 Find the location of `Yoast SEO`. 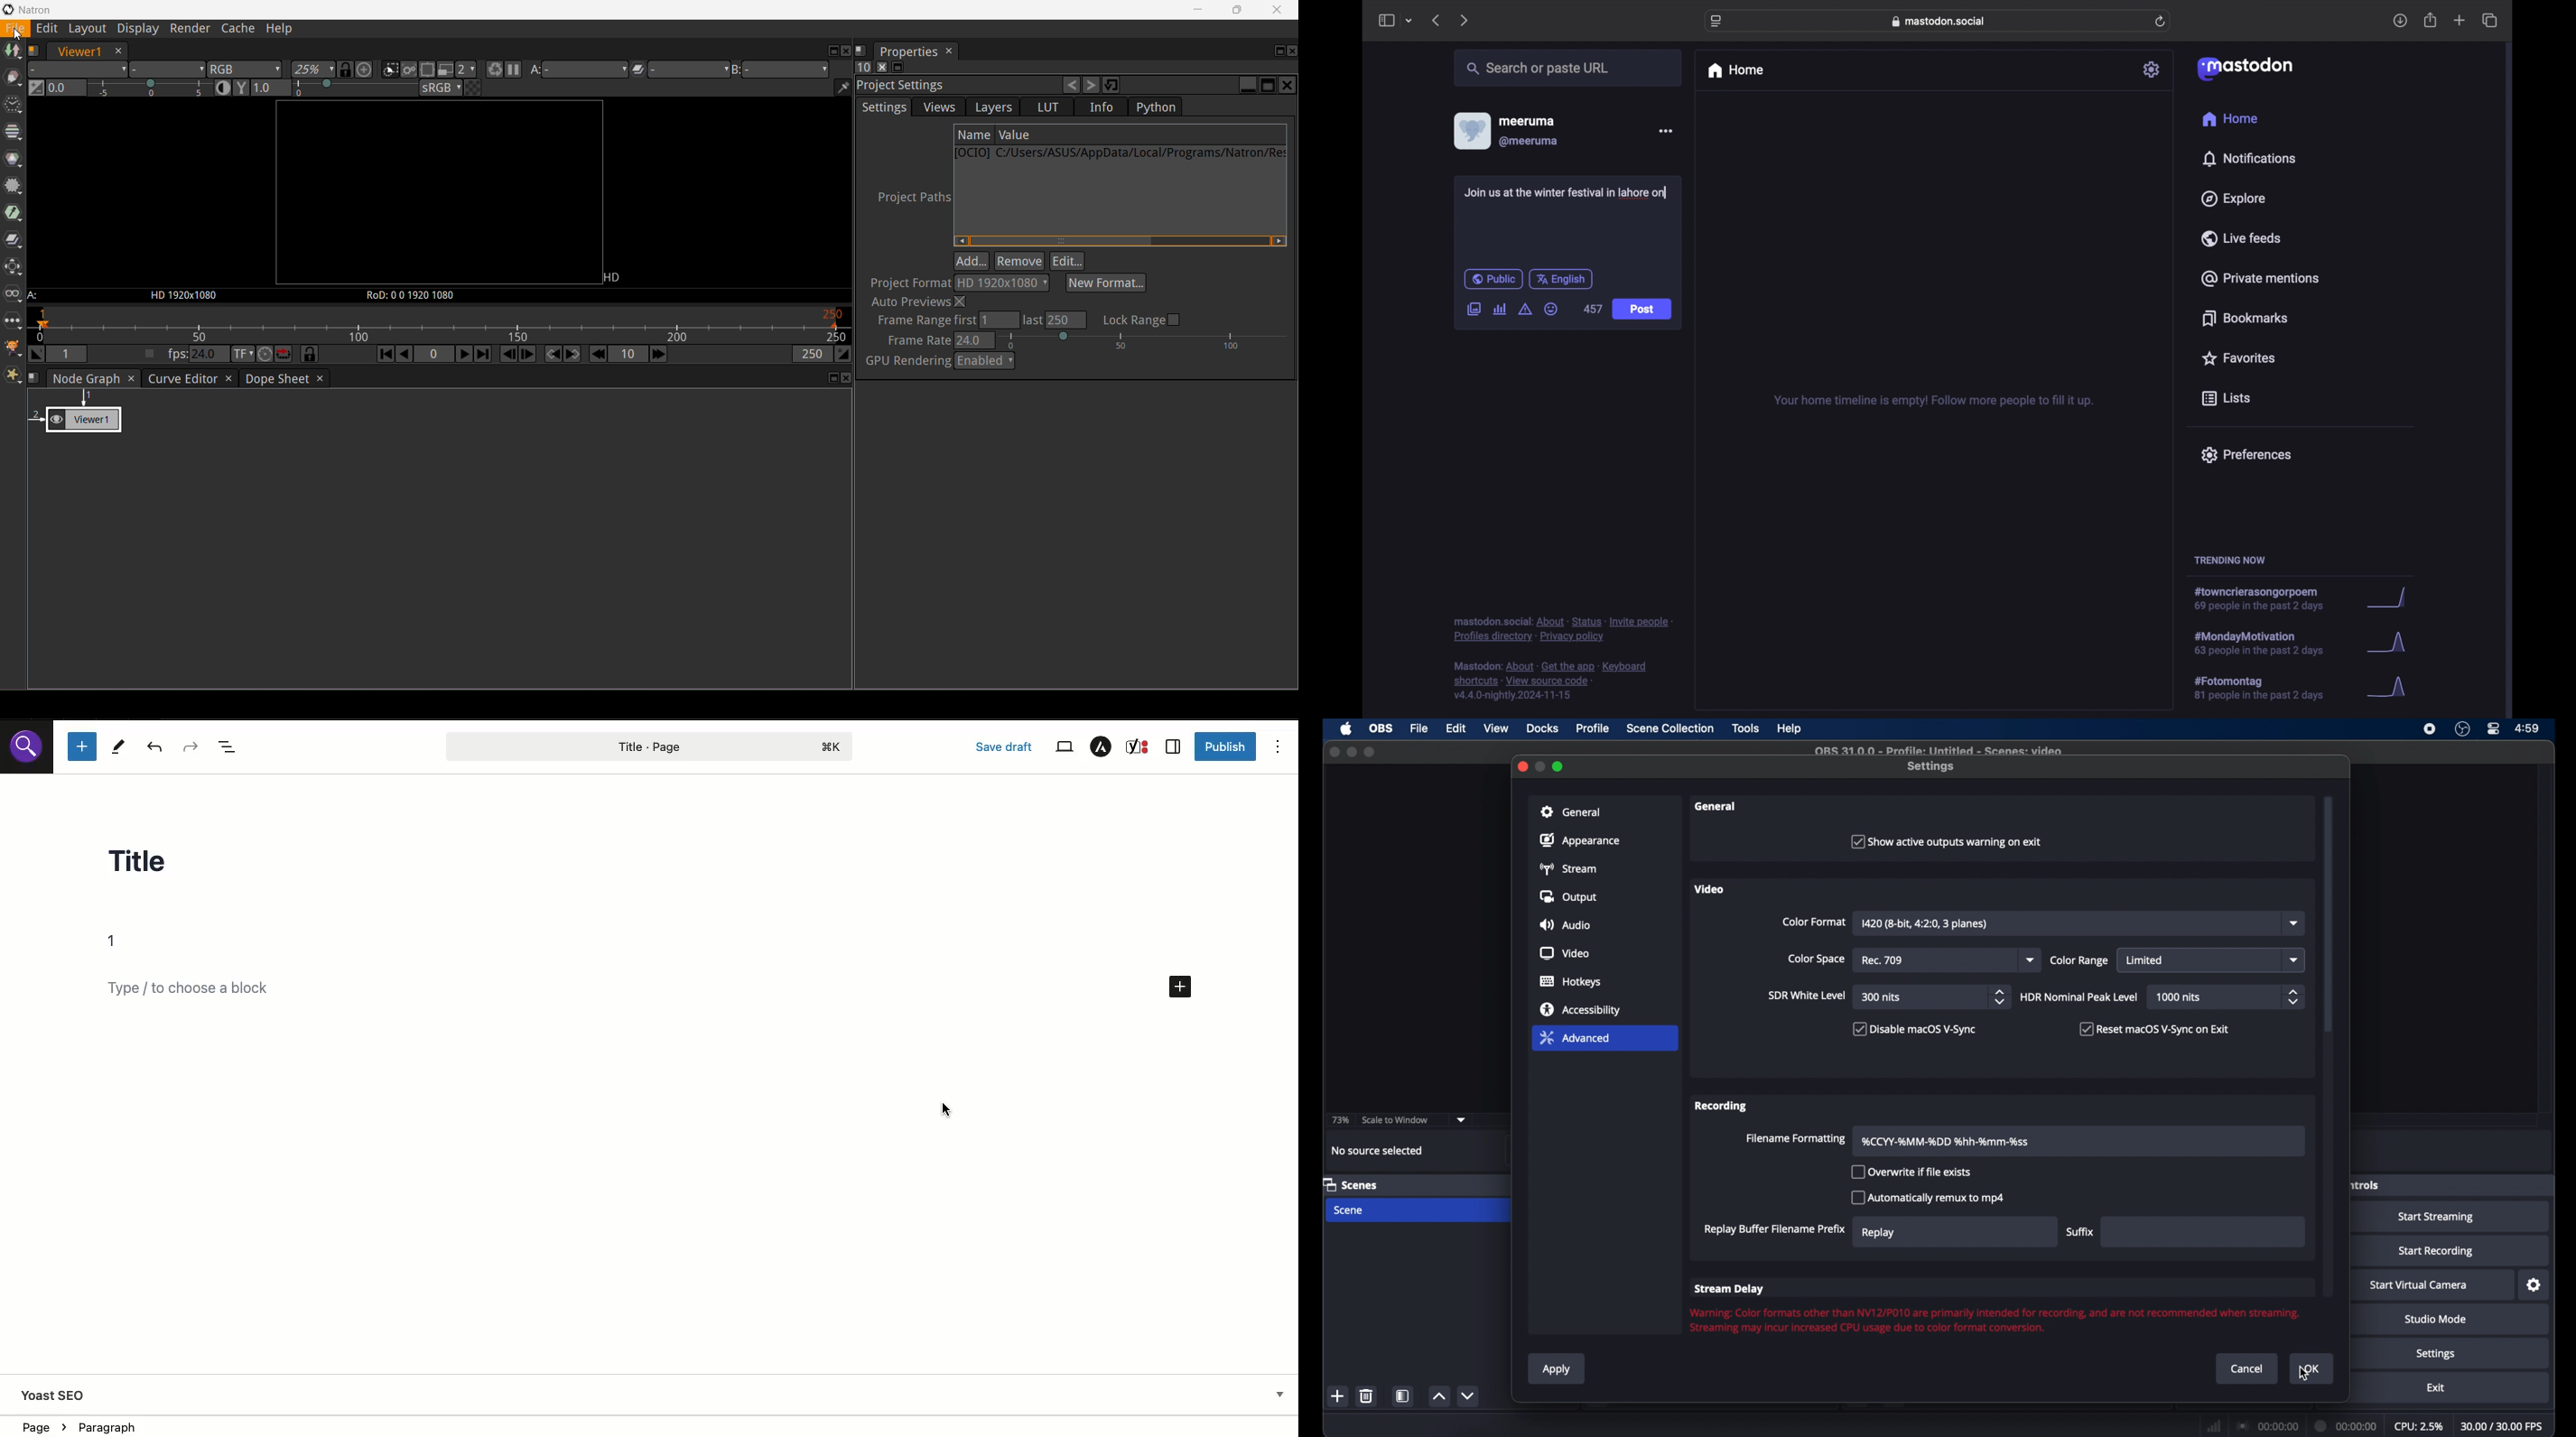

Yoast SEO is located at coordinates (55, 1397).